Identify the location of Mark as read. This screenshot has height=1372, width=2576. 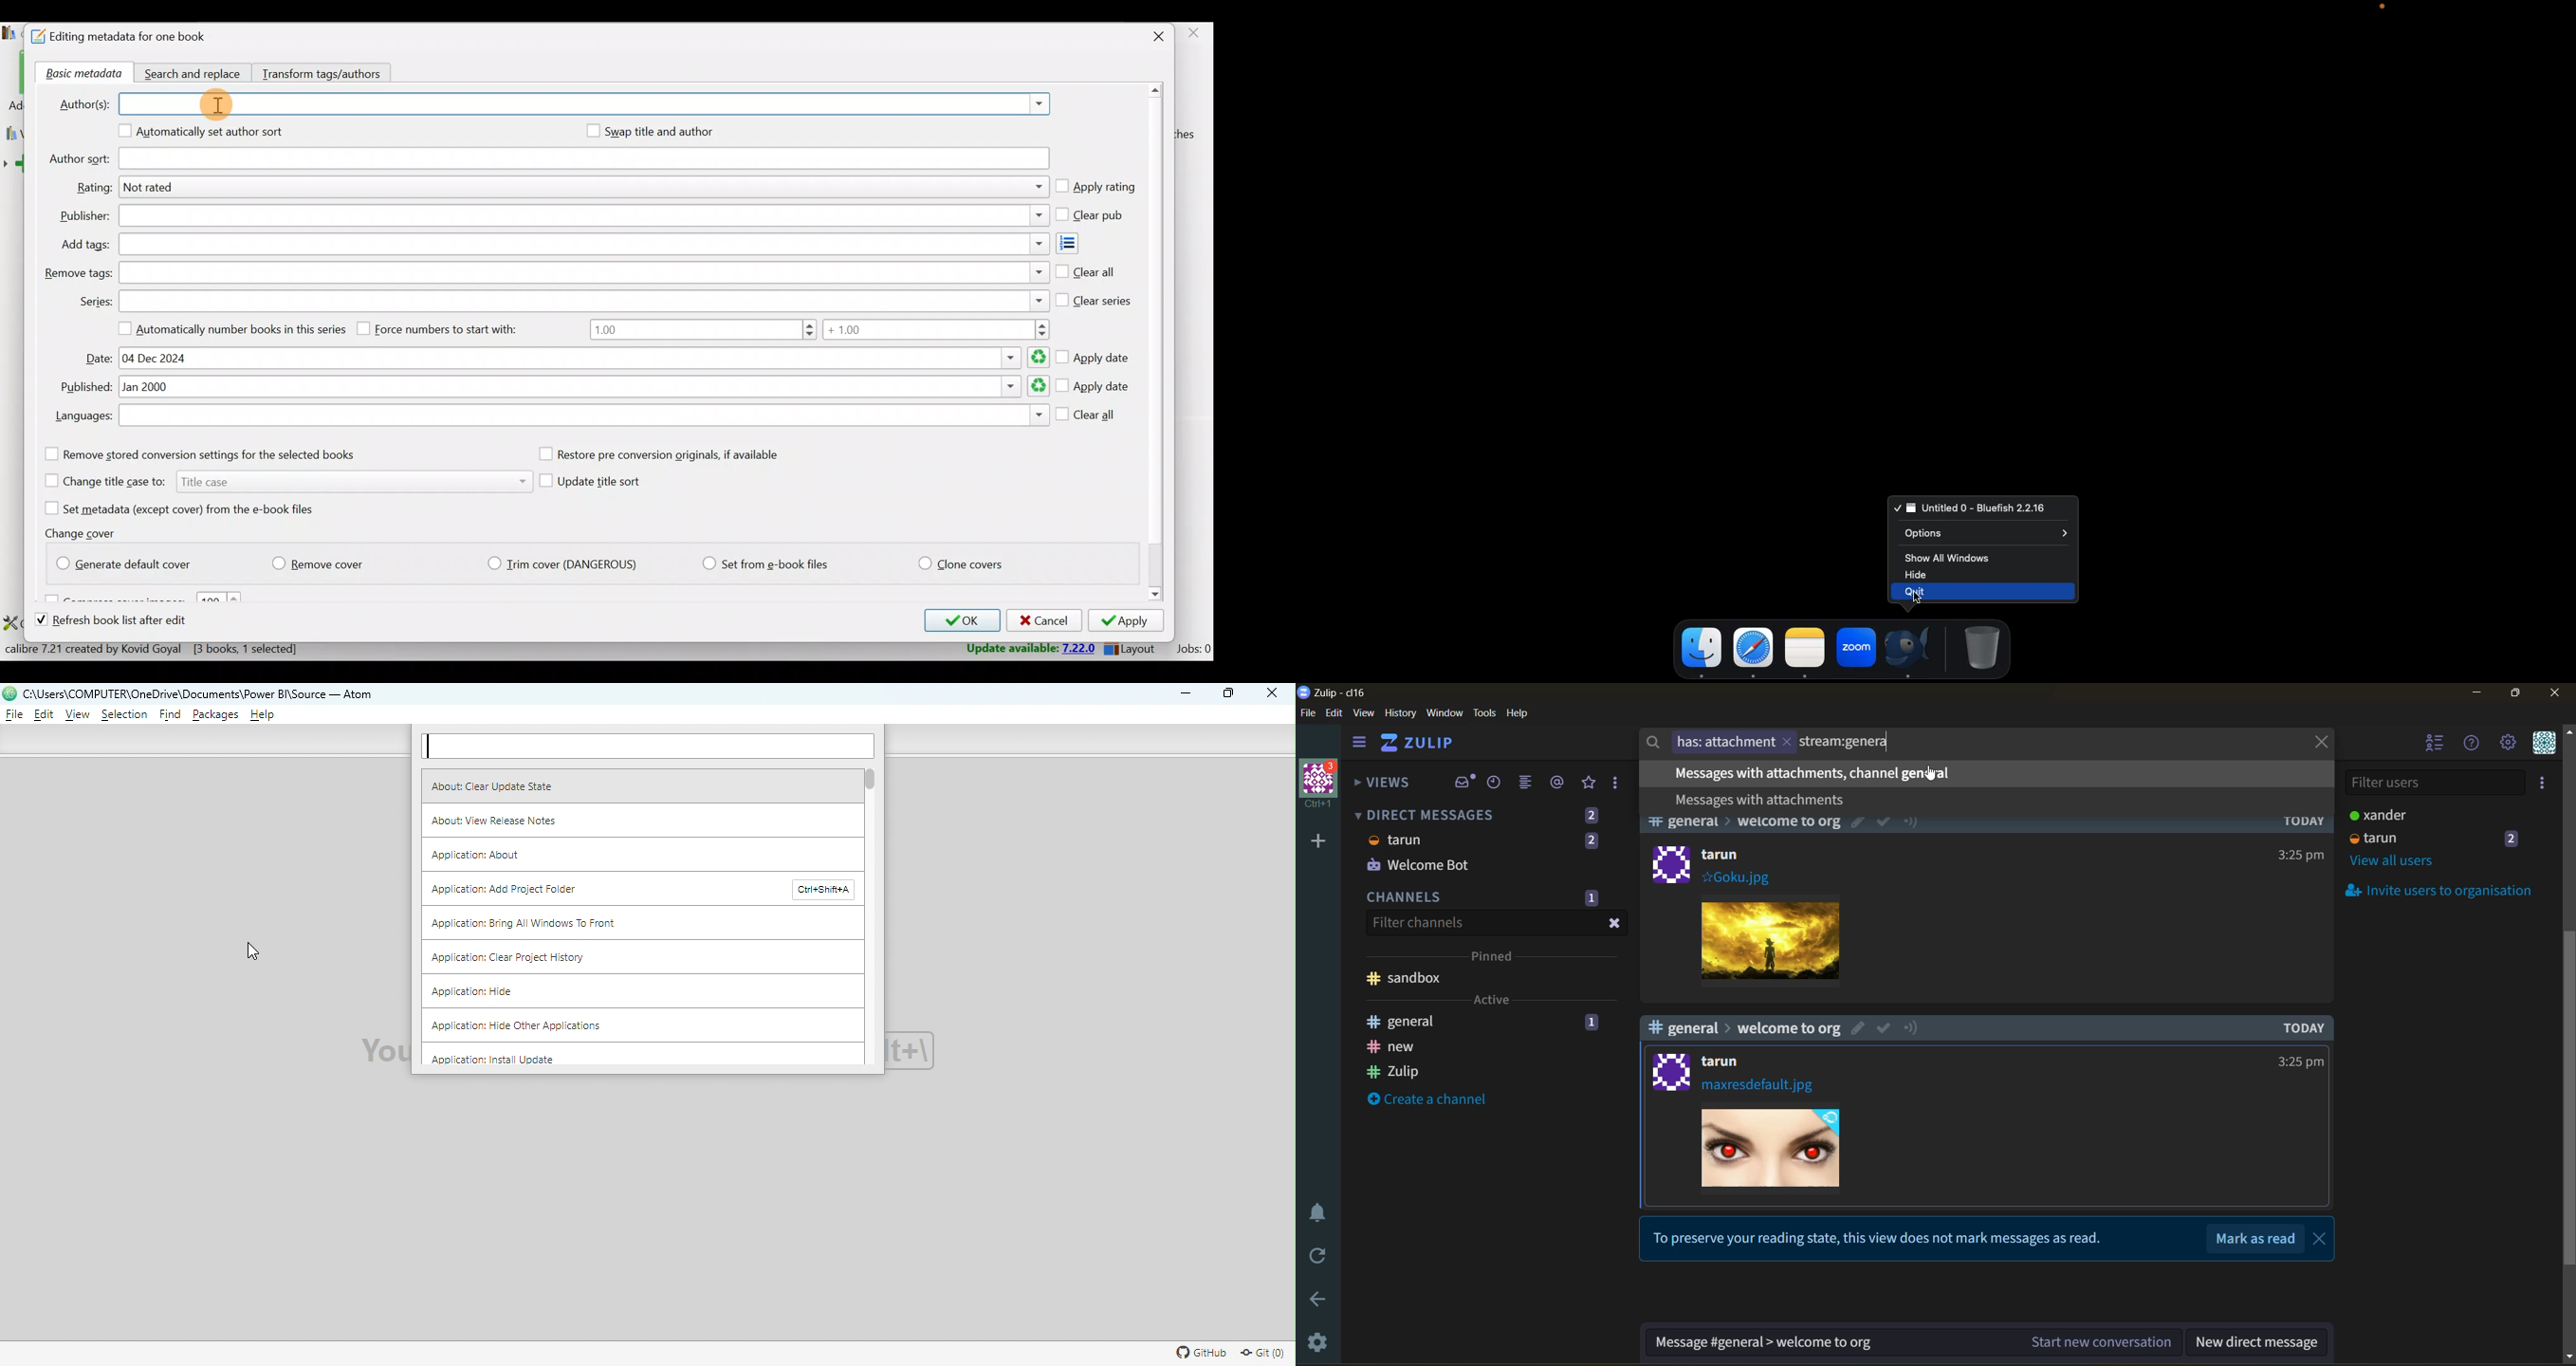
(2257, 1238).